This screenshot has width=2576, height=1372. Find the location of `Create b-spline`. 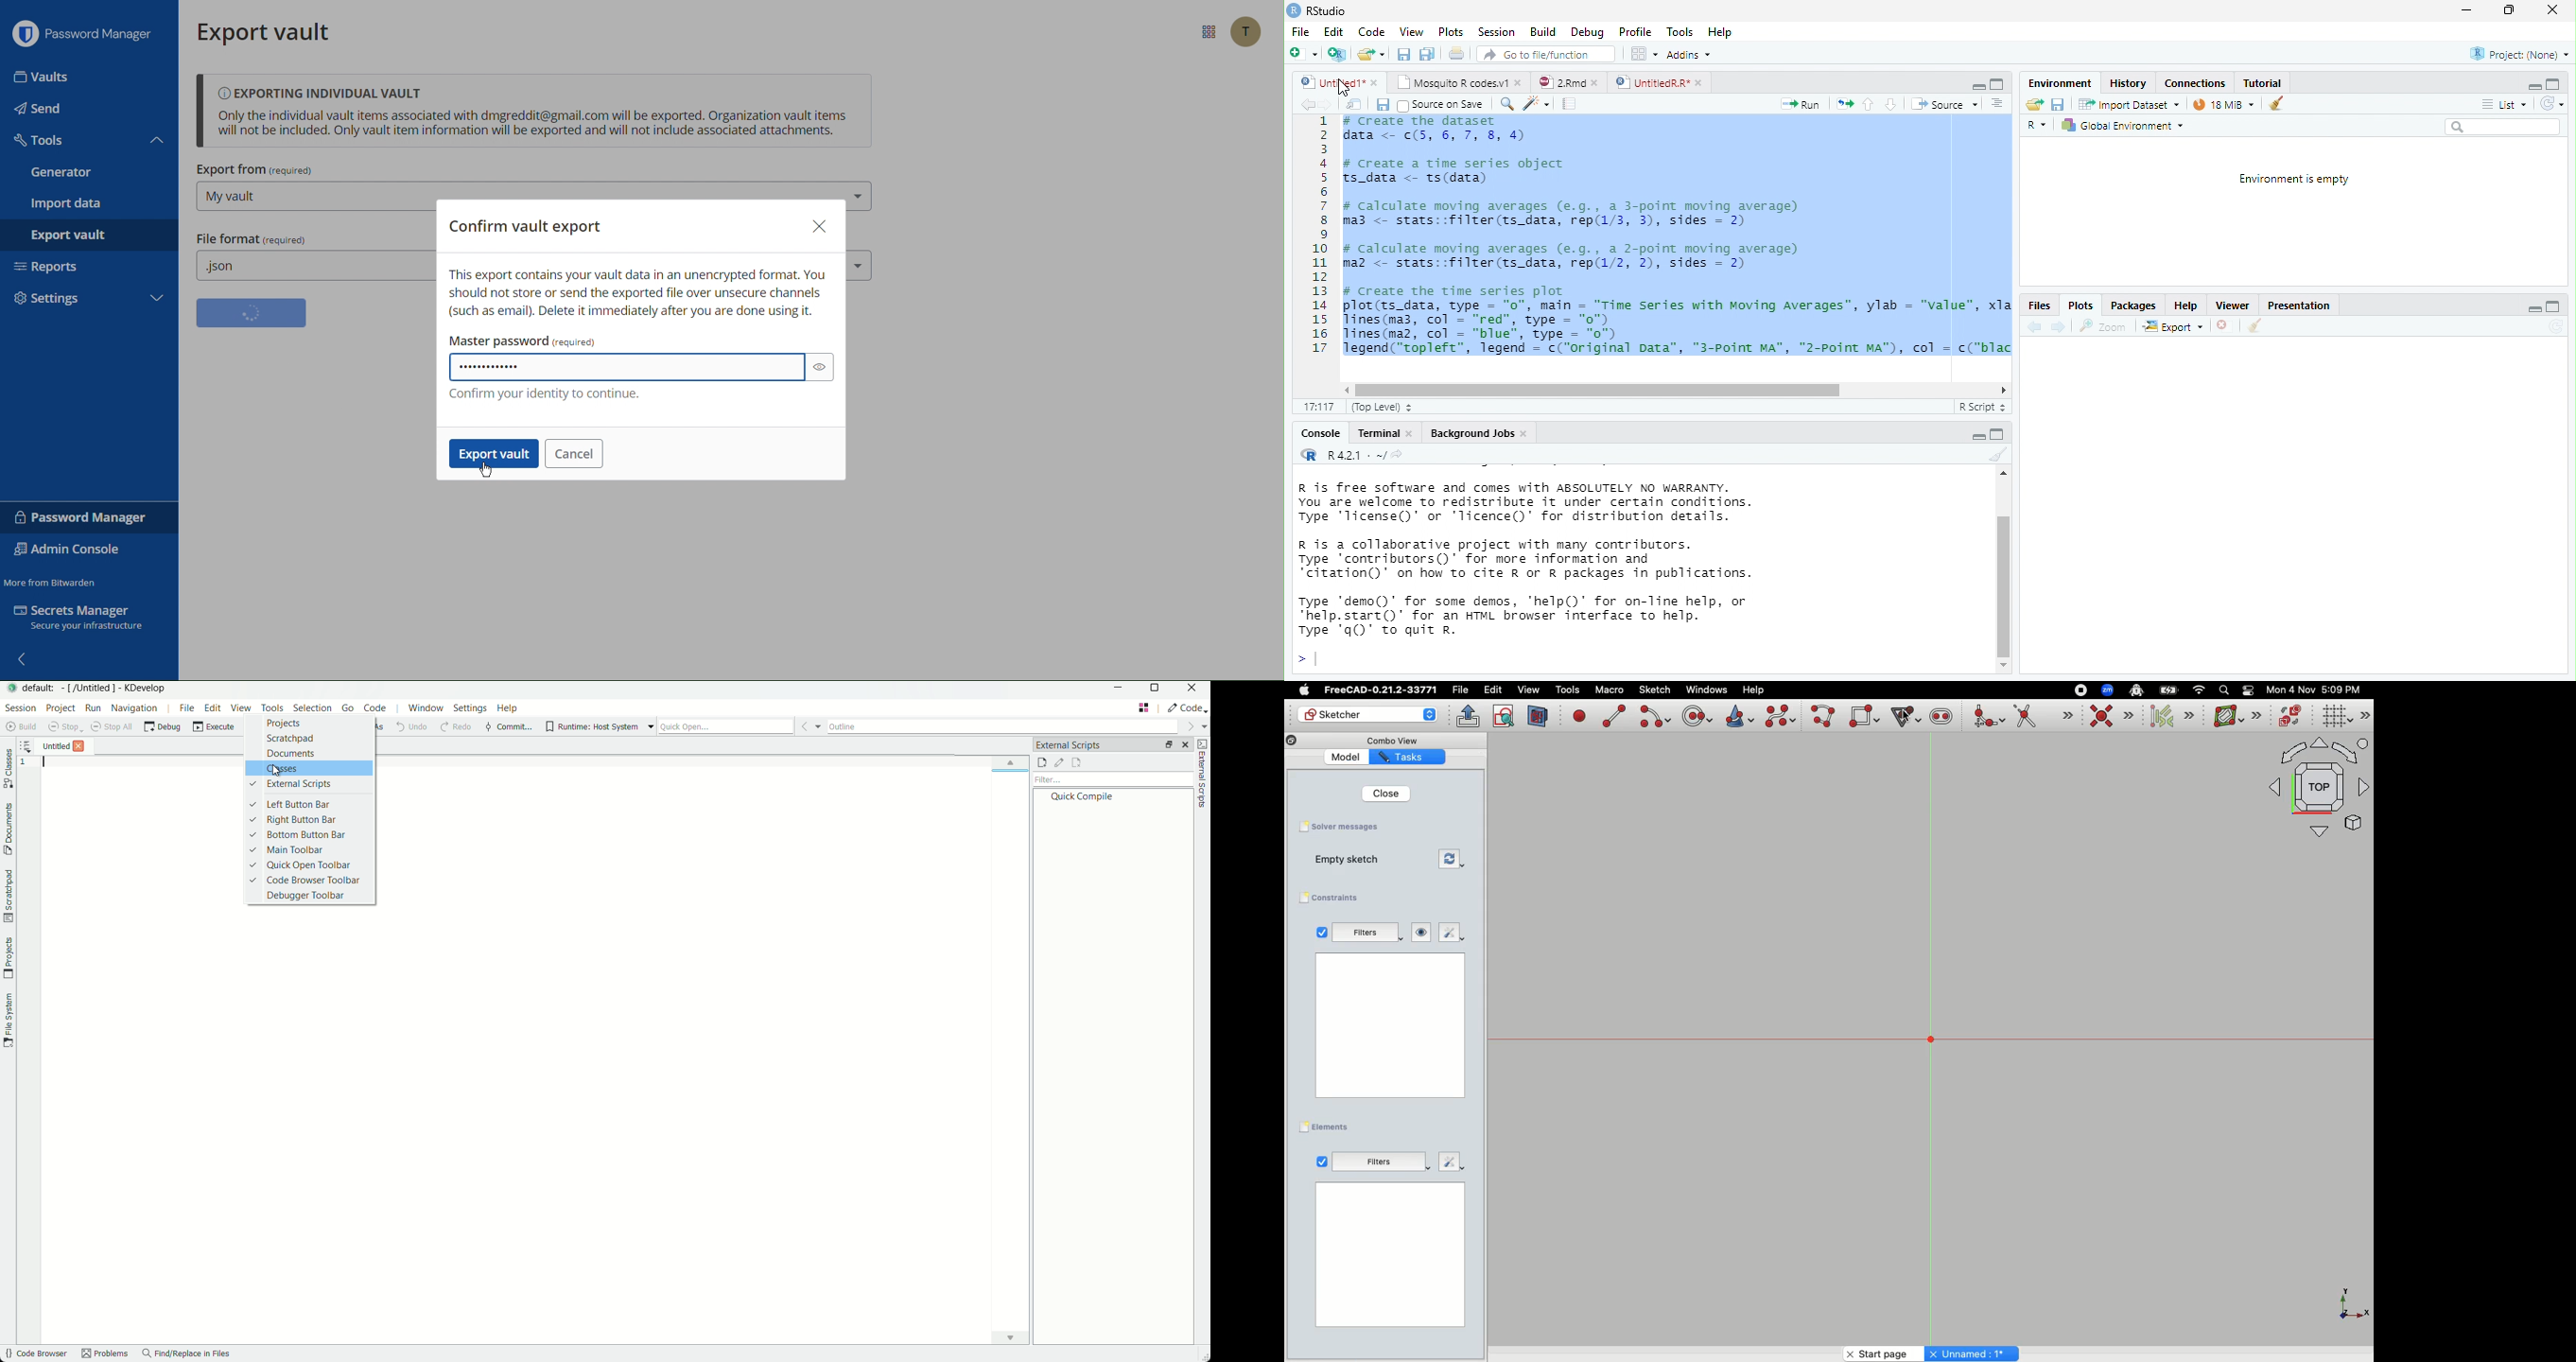

Create b-spline is located at coordinates (1781, 716).